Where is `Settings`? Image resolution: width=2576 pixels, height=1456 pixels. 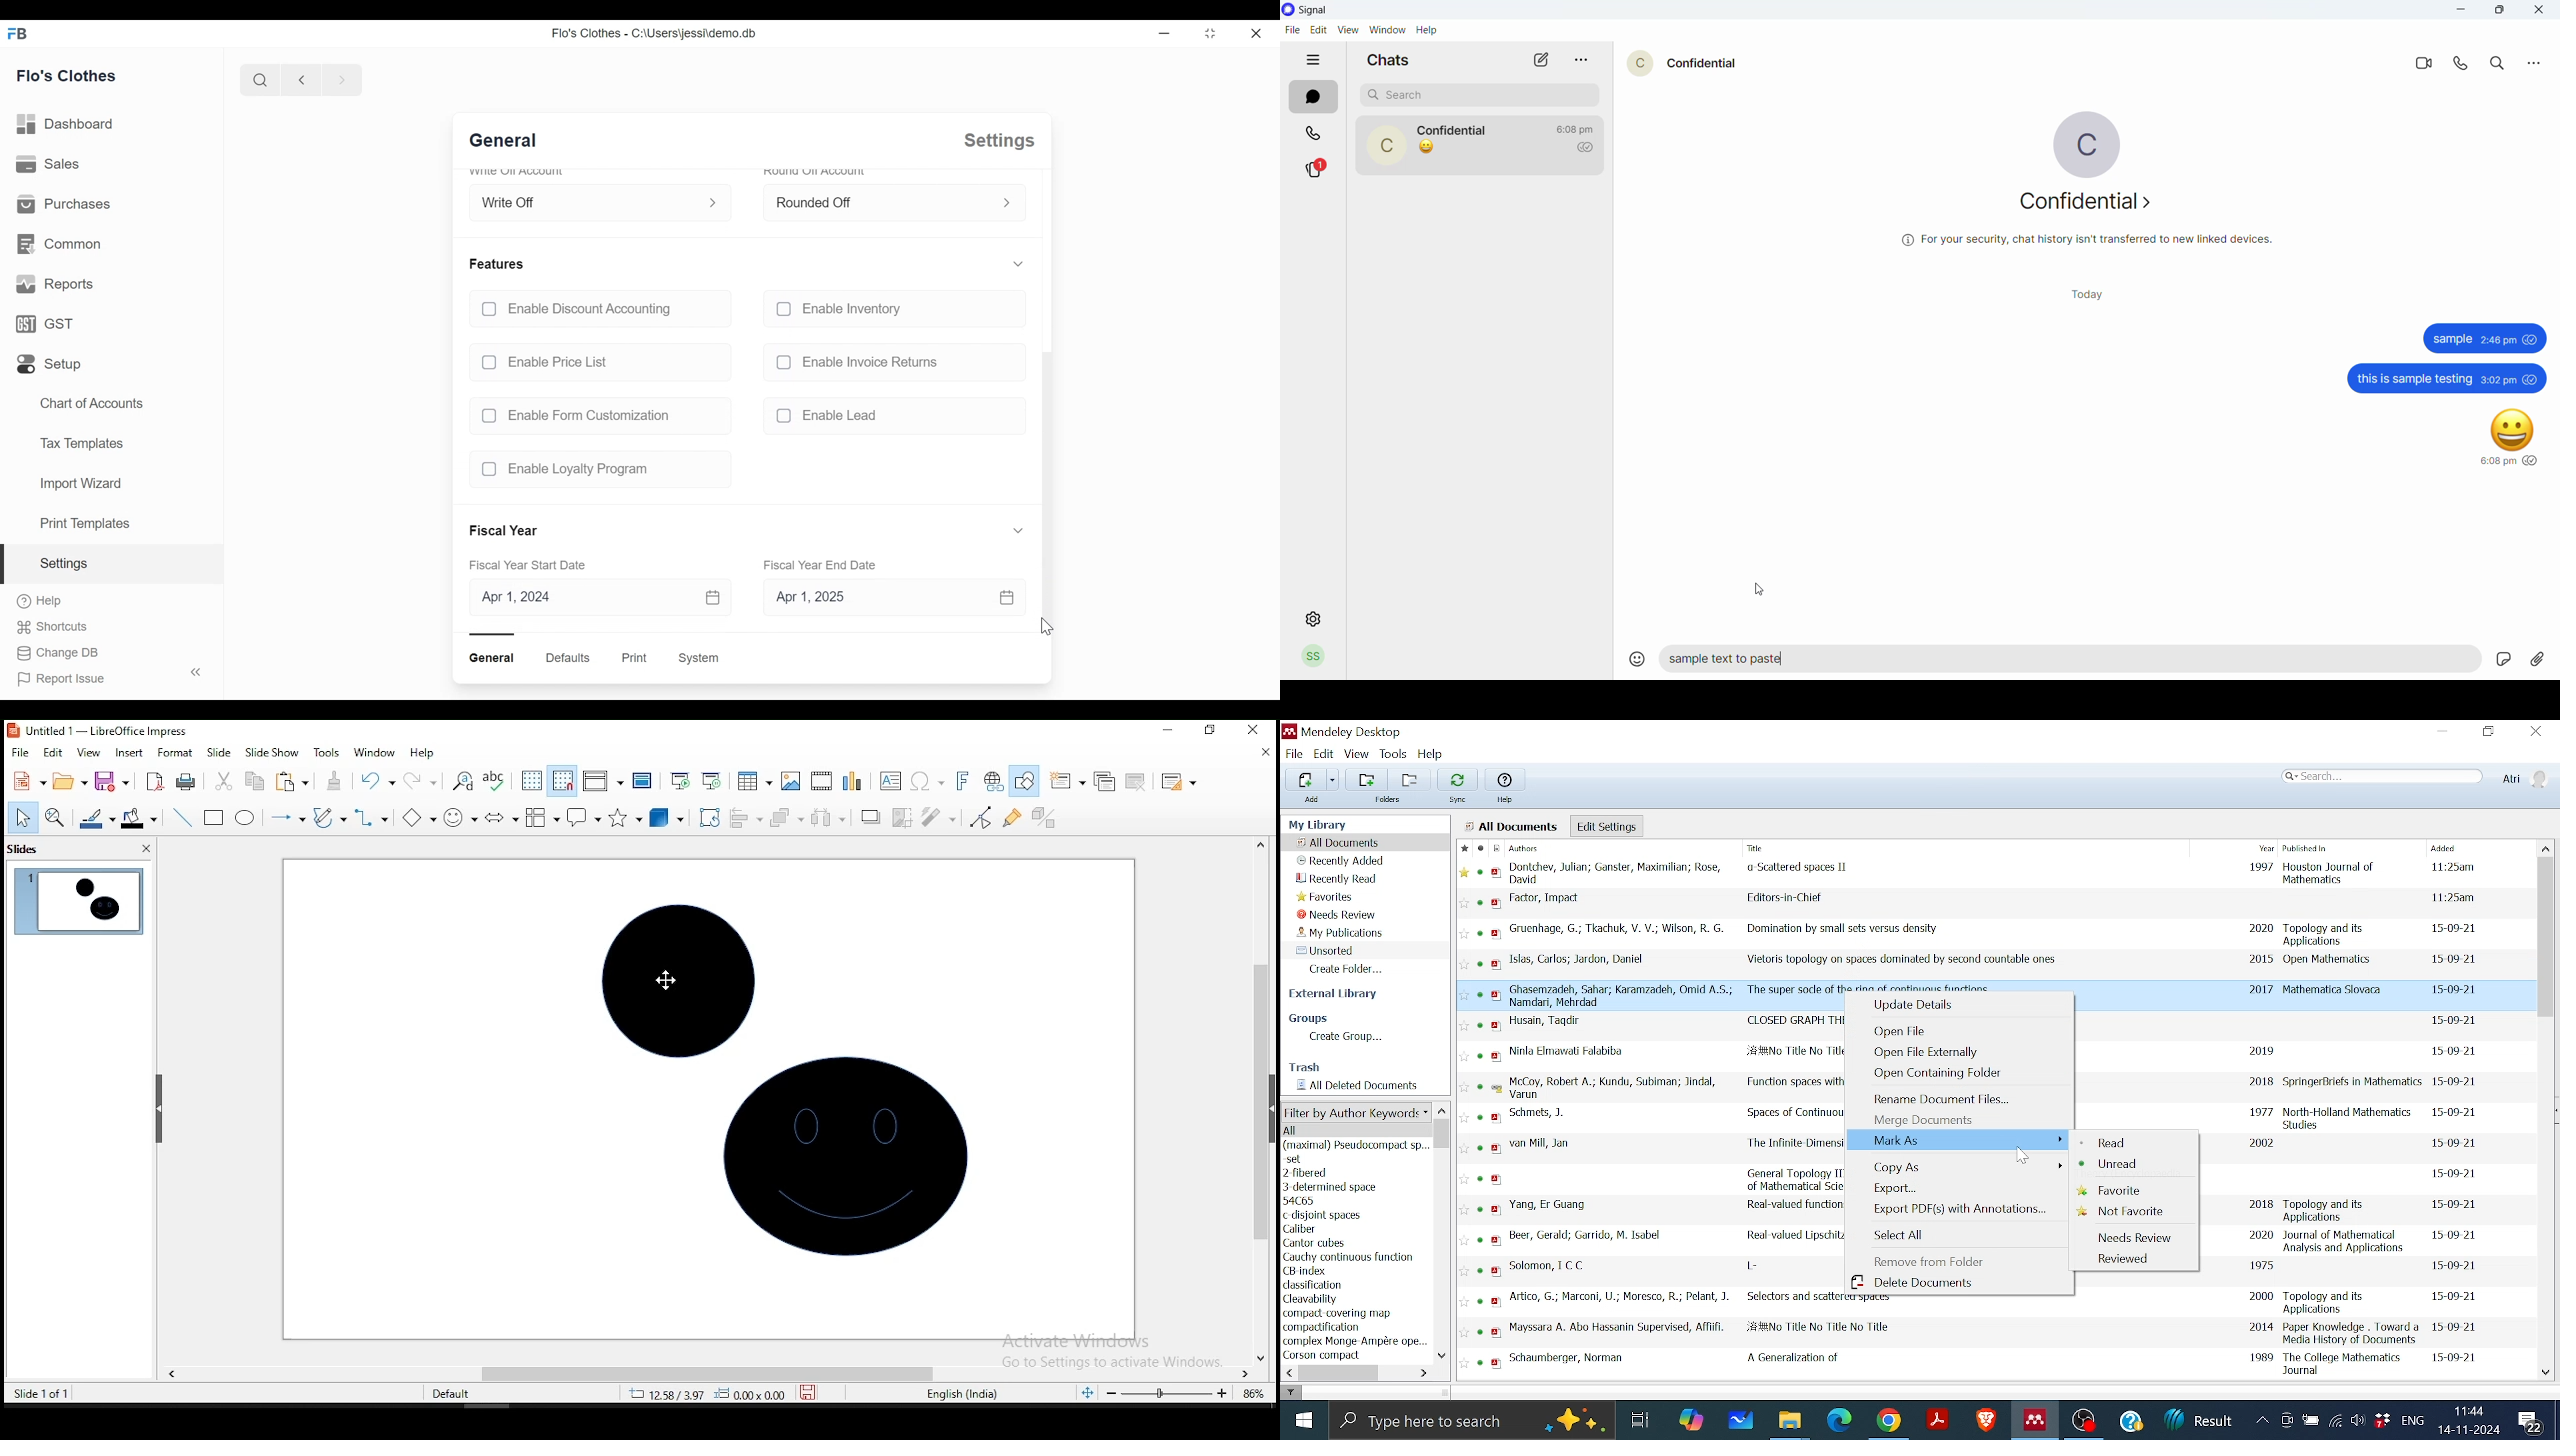 Settings is located at coordinates (997, 141).